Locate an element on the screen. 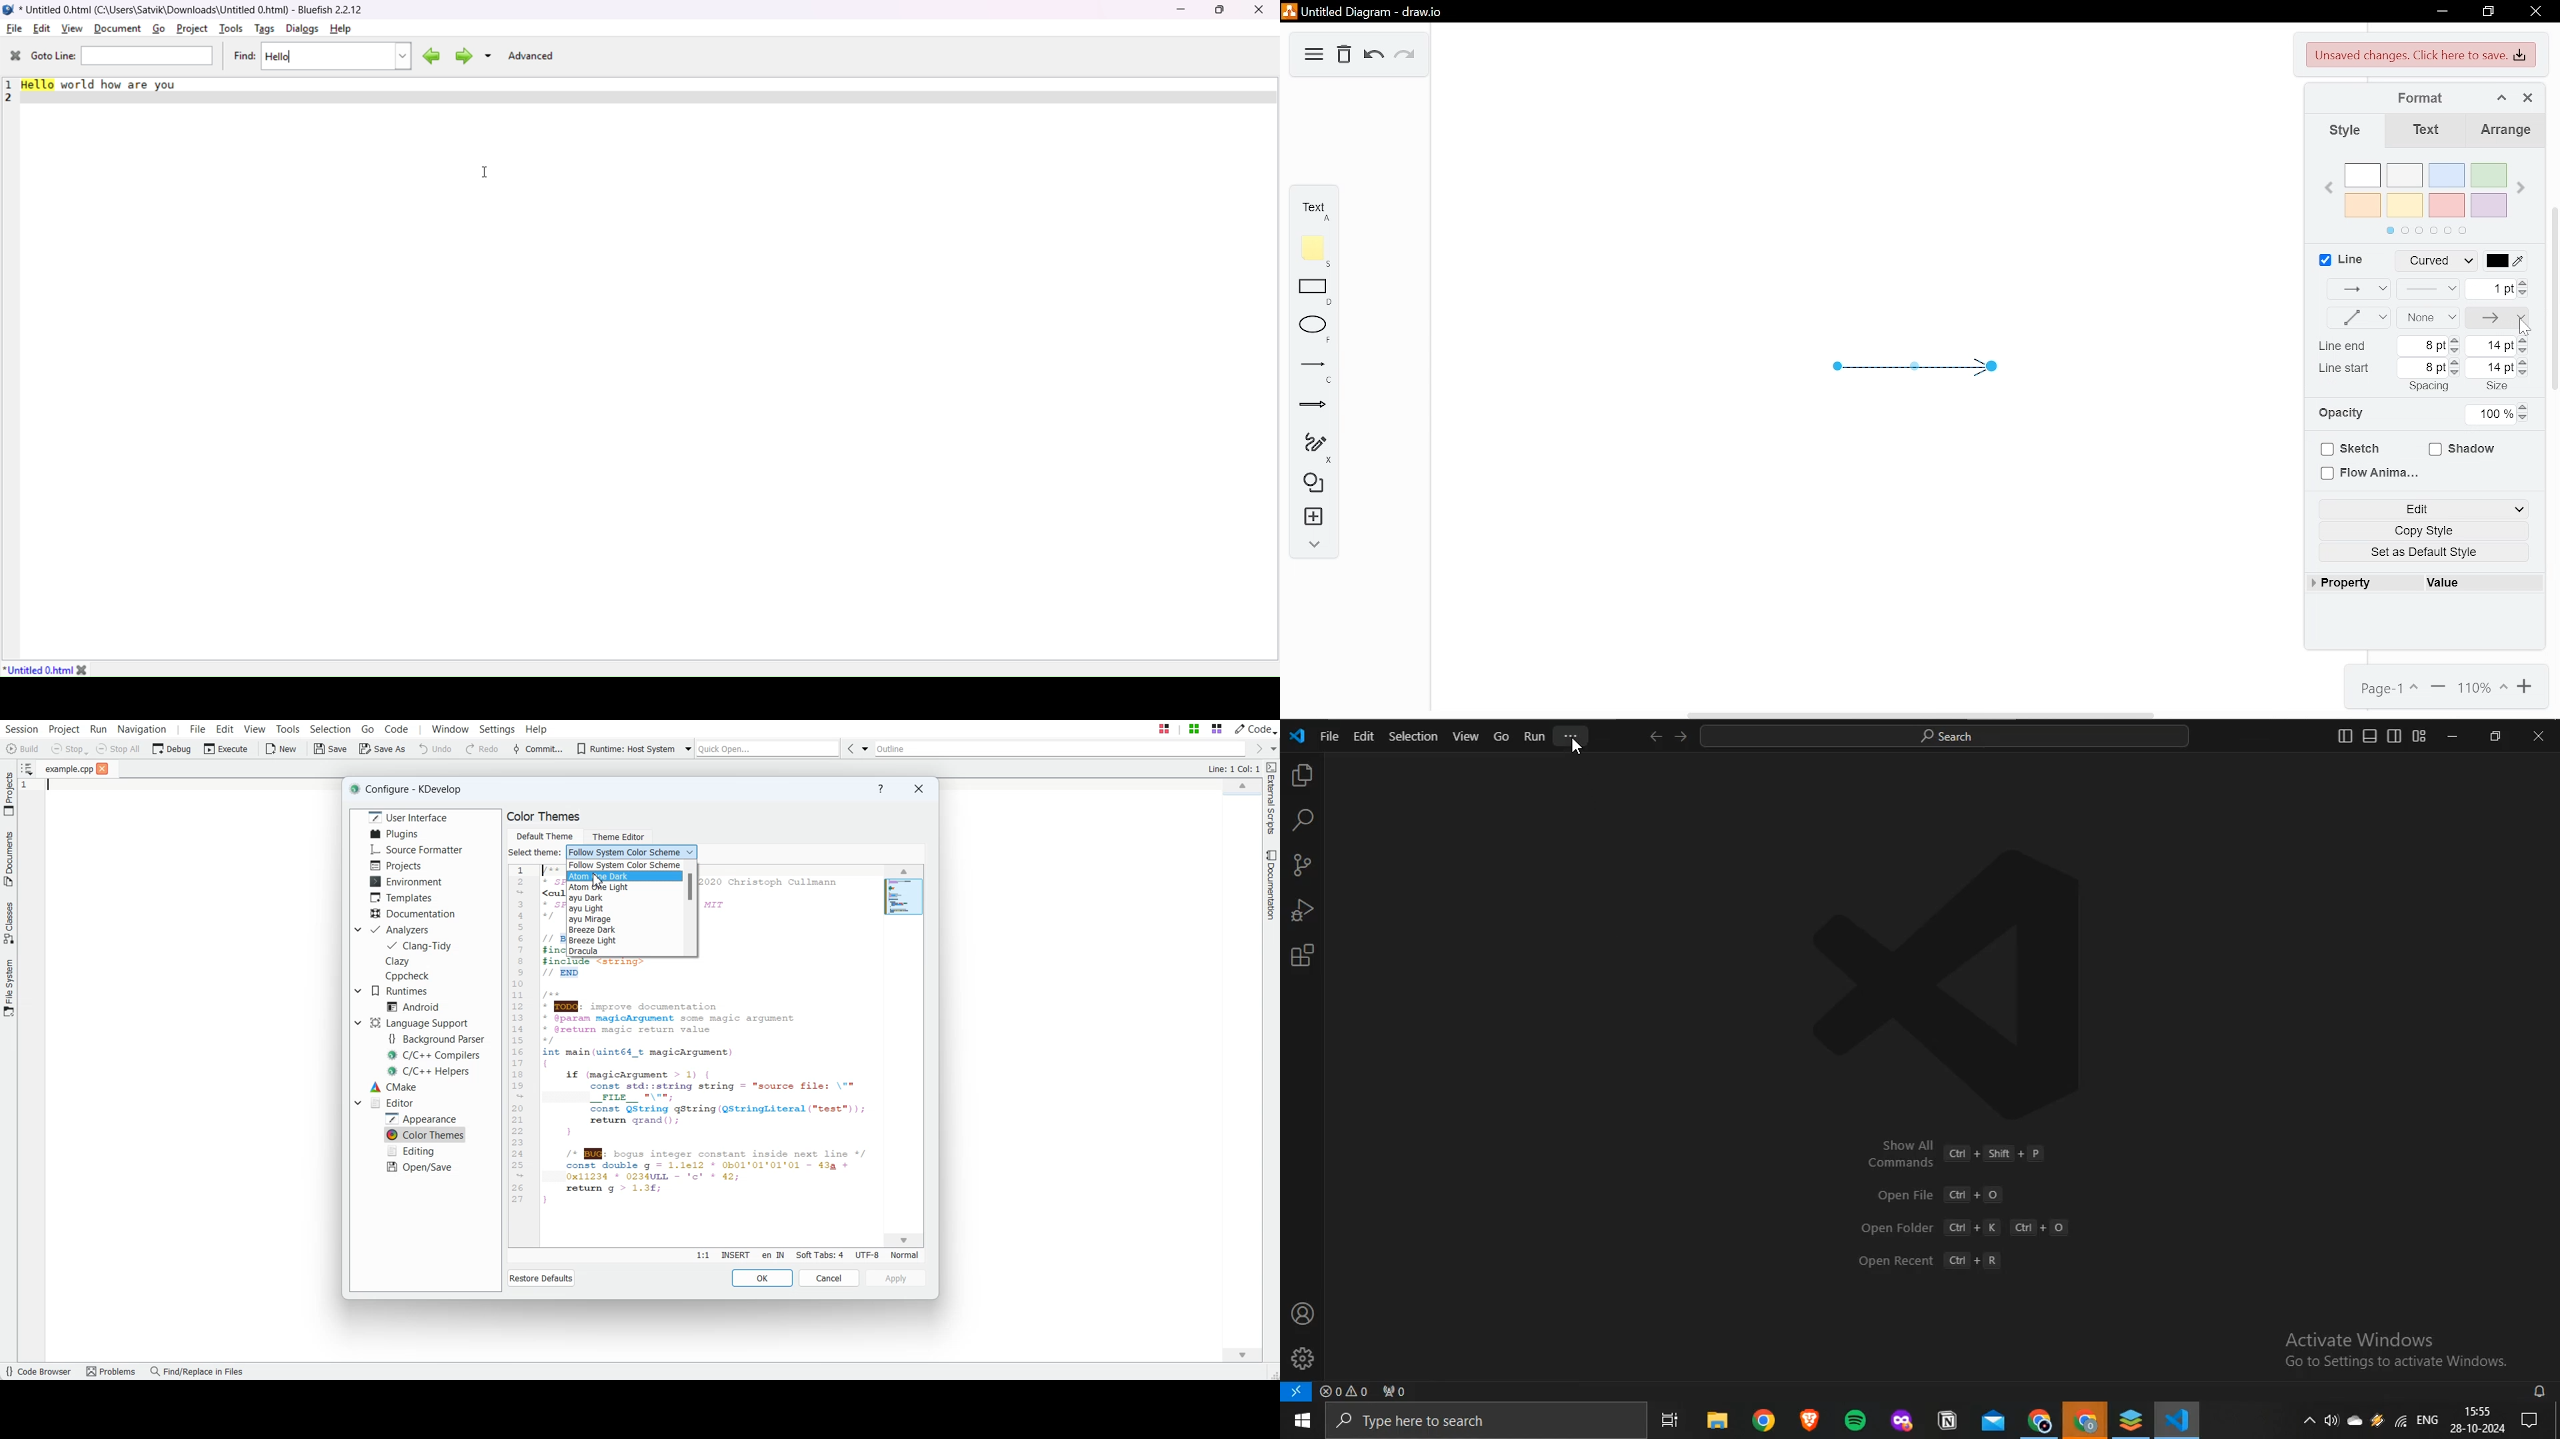  go is located at coordinates (1502, 736).